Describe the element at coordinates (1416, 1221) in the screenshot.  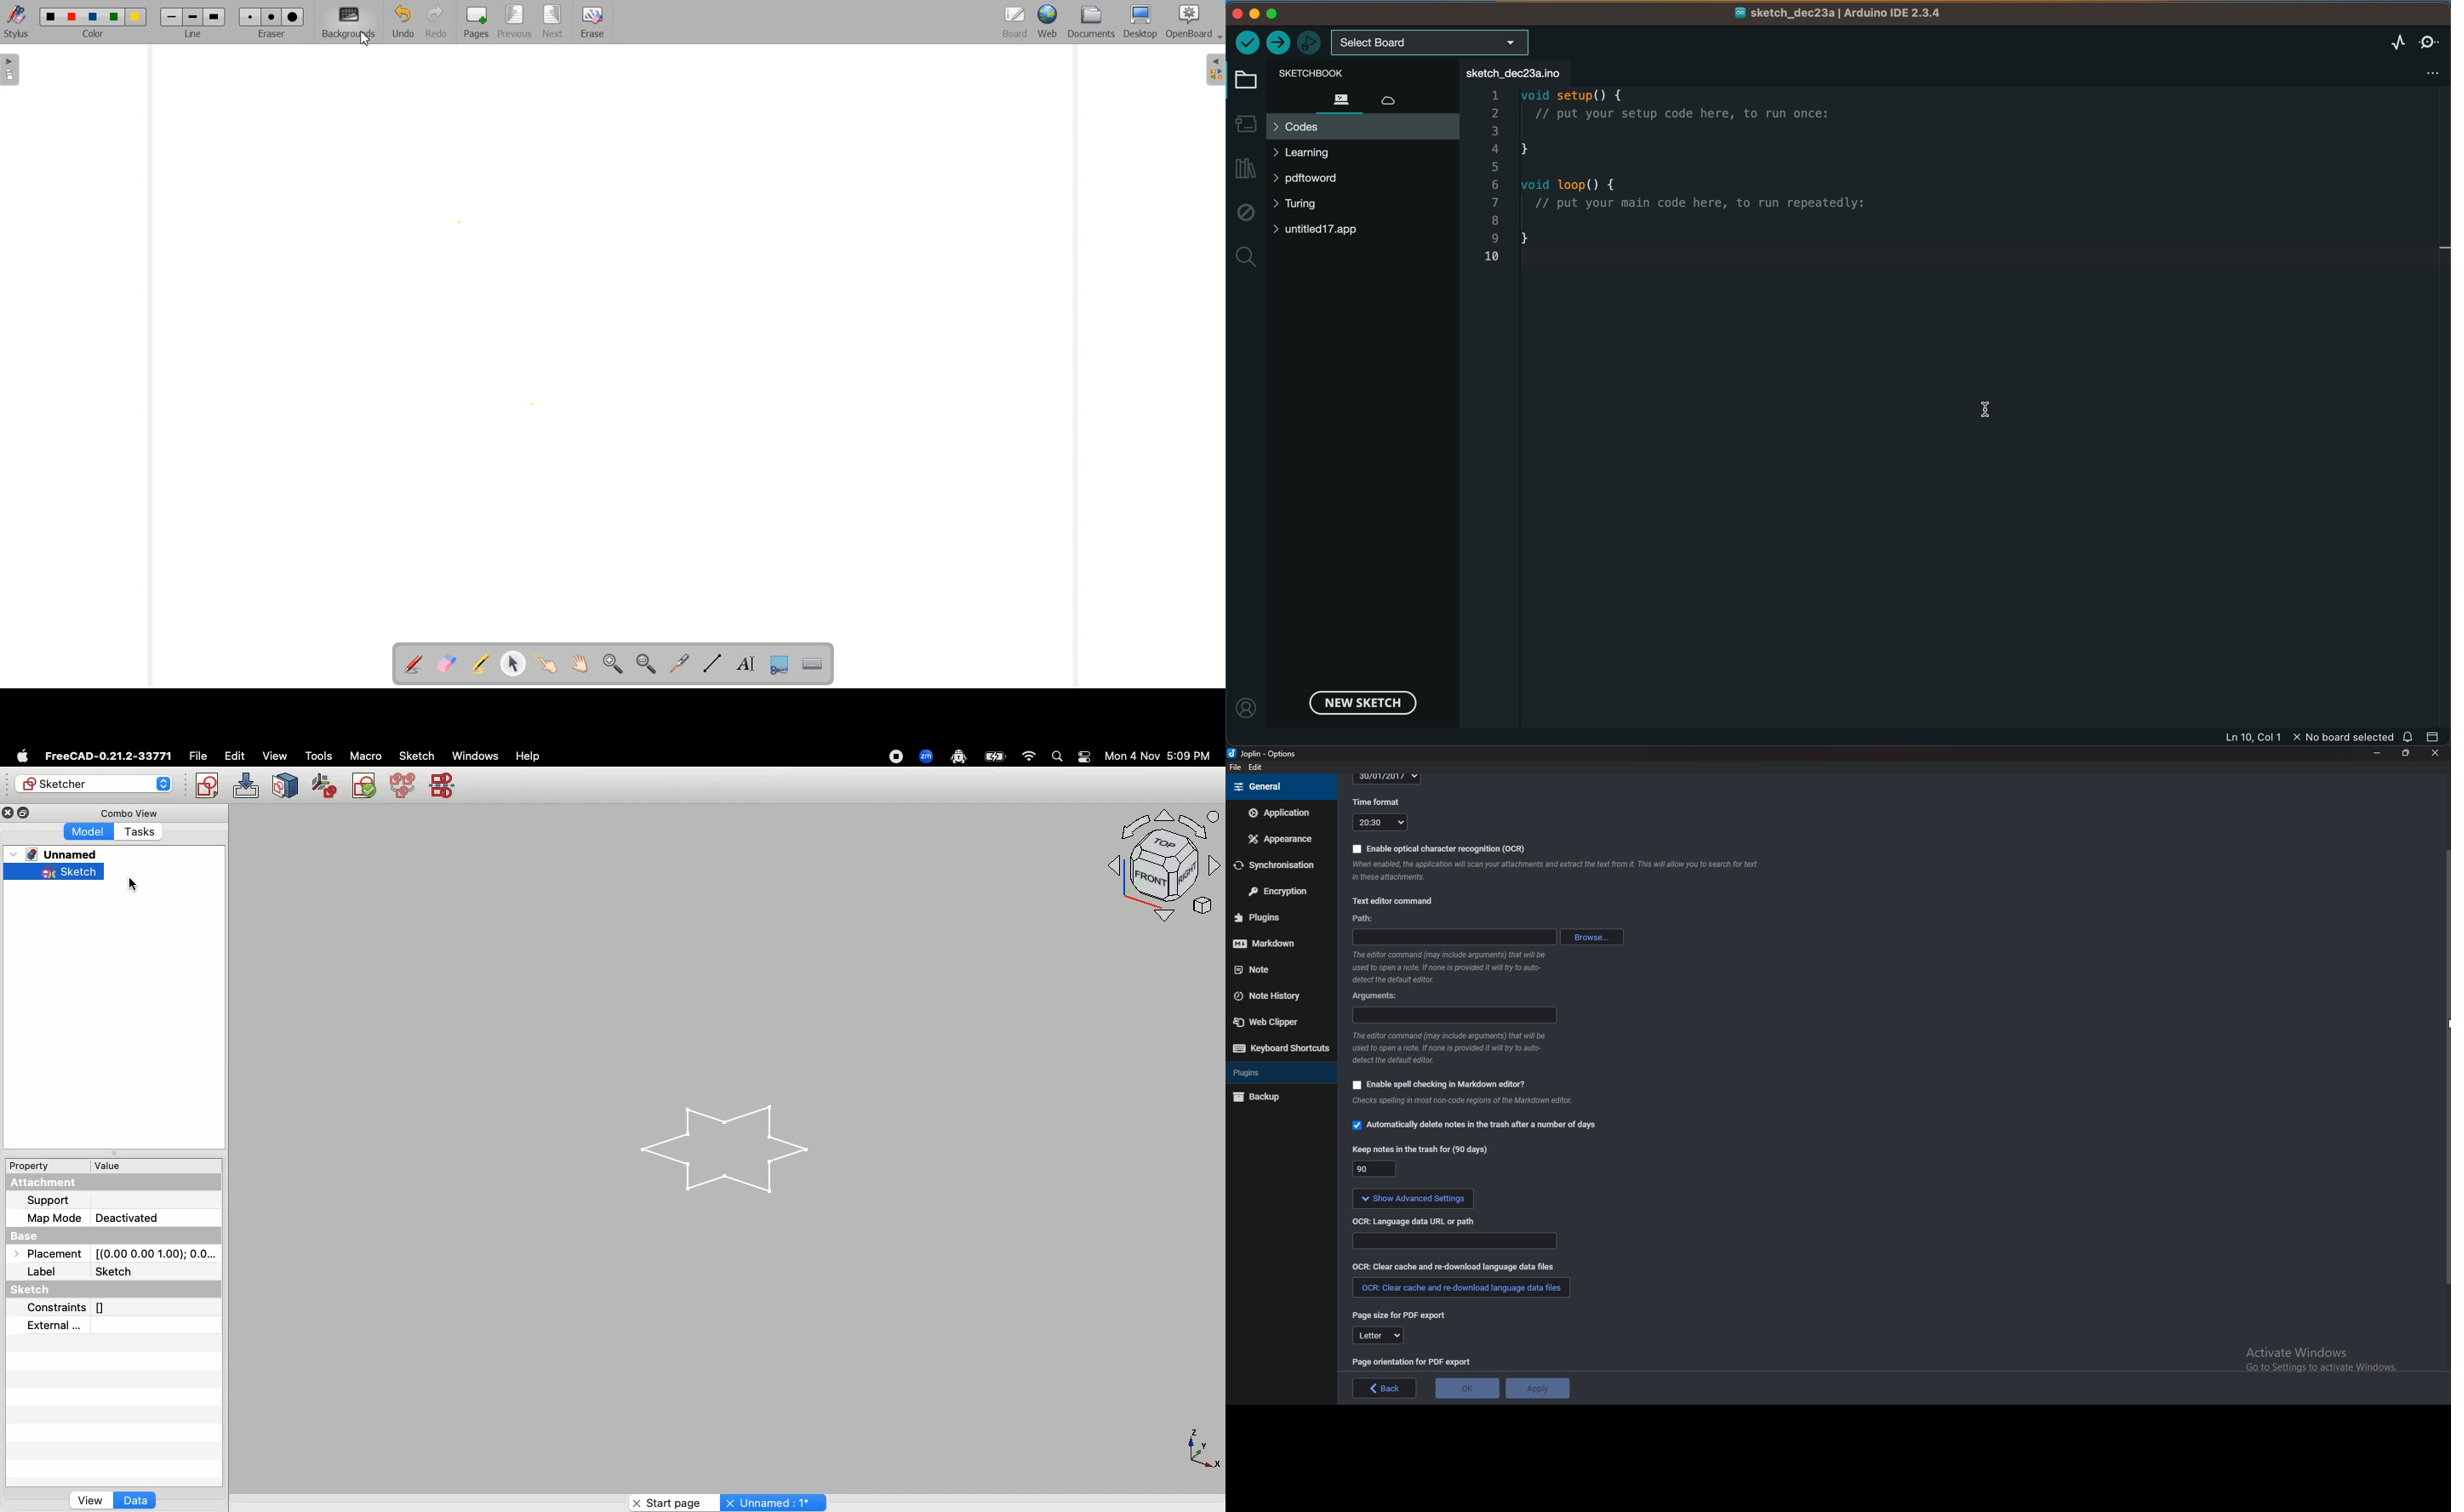
I see `ocr Language data url or path` at that location.